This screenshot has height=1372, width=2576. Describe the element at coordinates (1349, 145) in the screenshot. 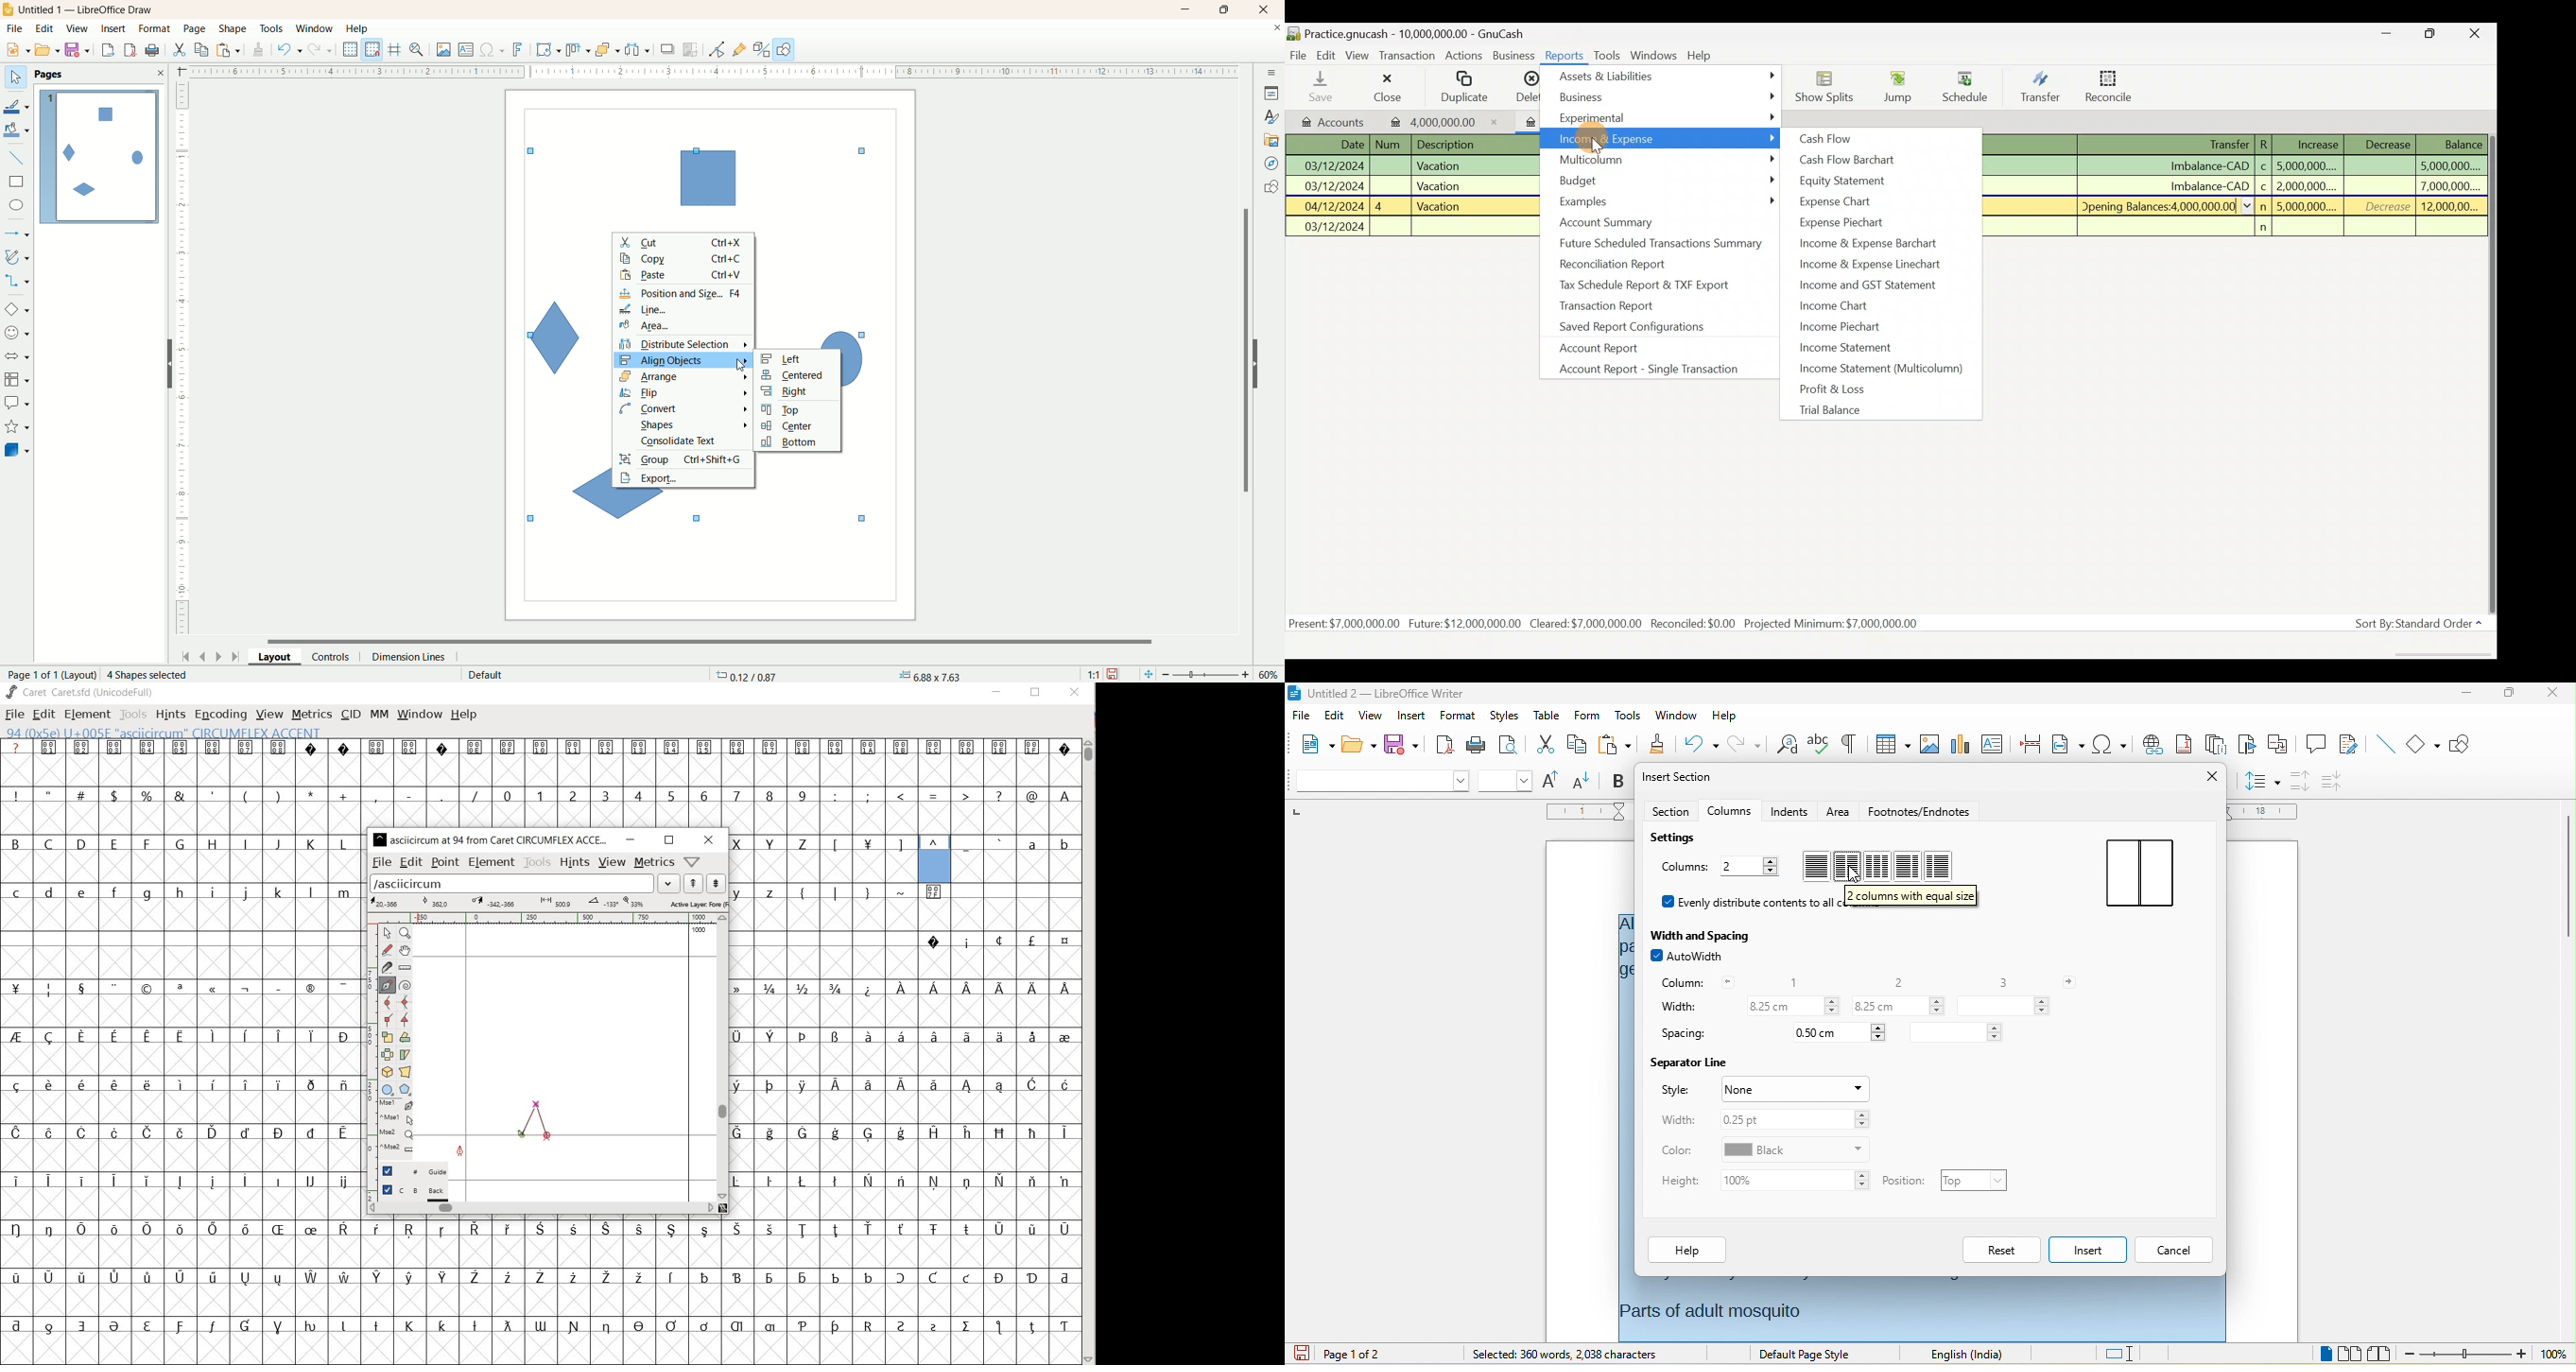

I see `Date` at that location.